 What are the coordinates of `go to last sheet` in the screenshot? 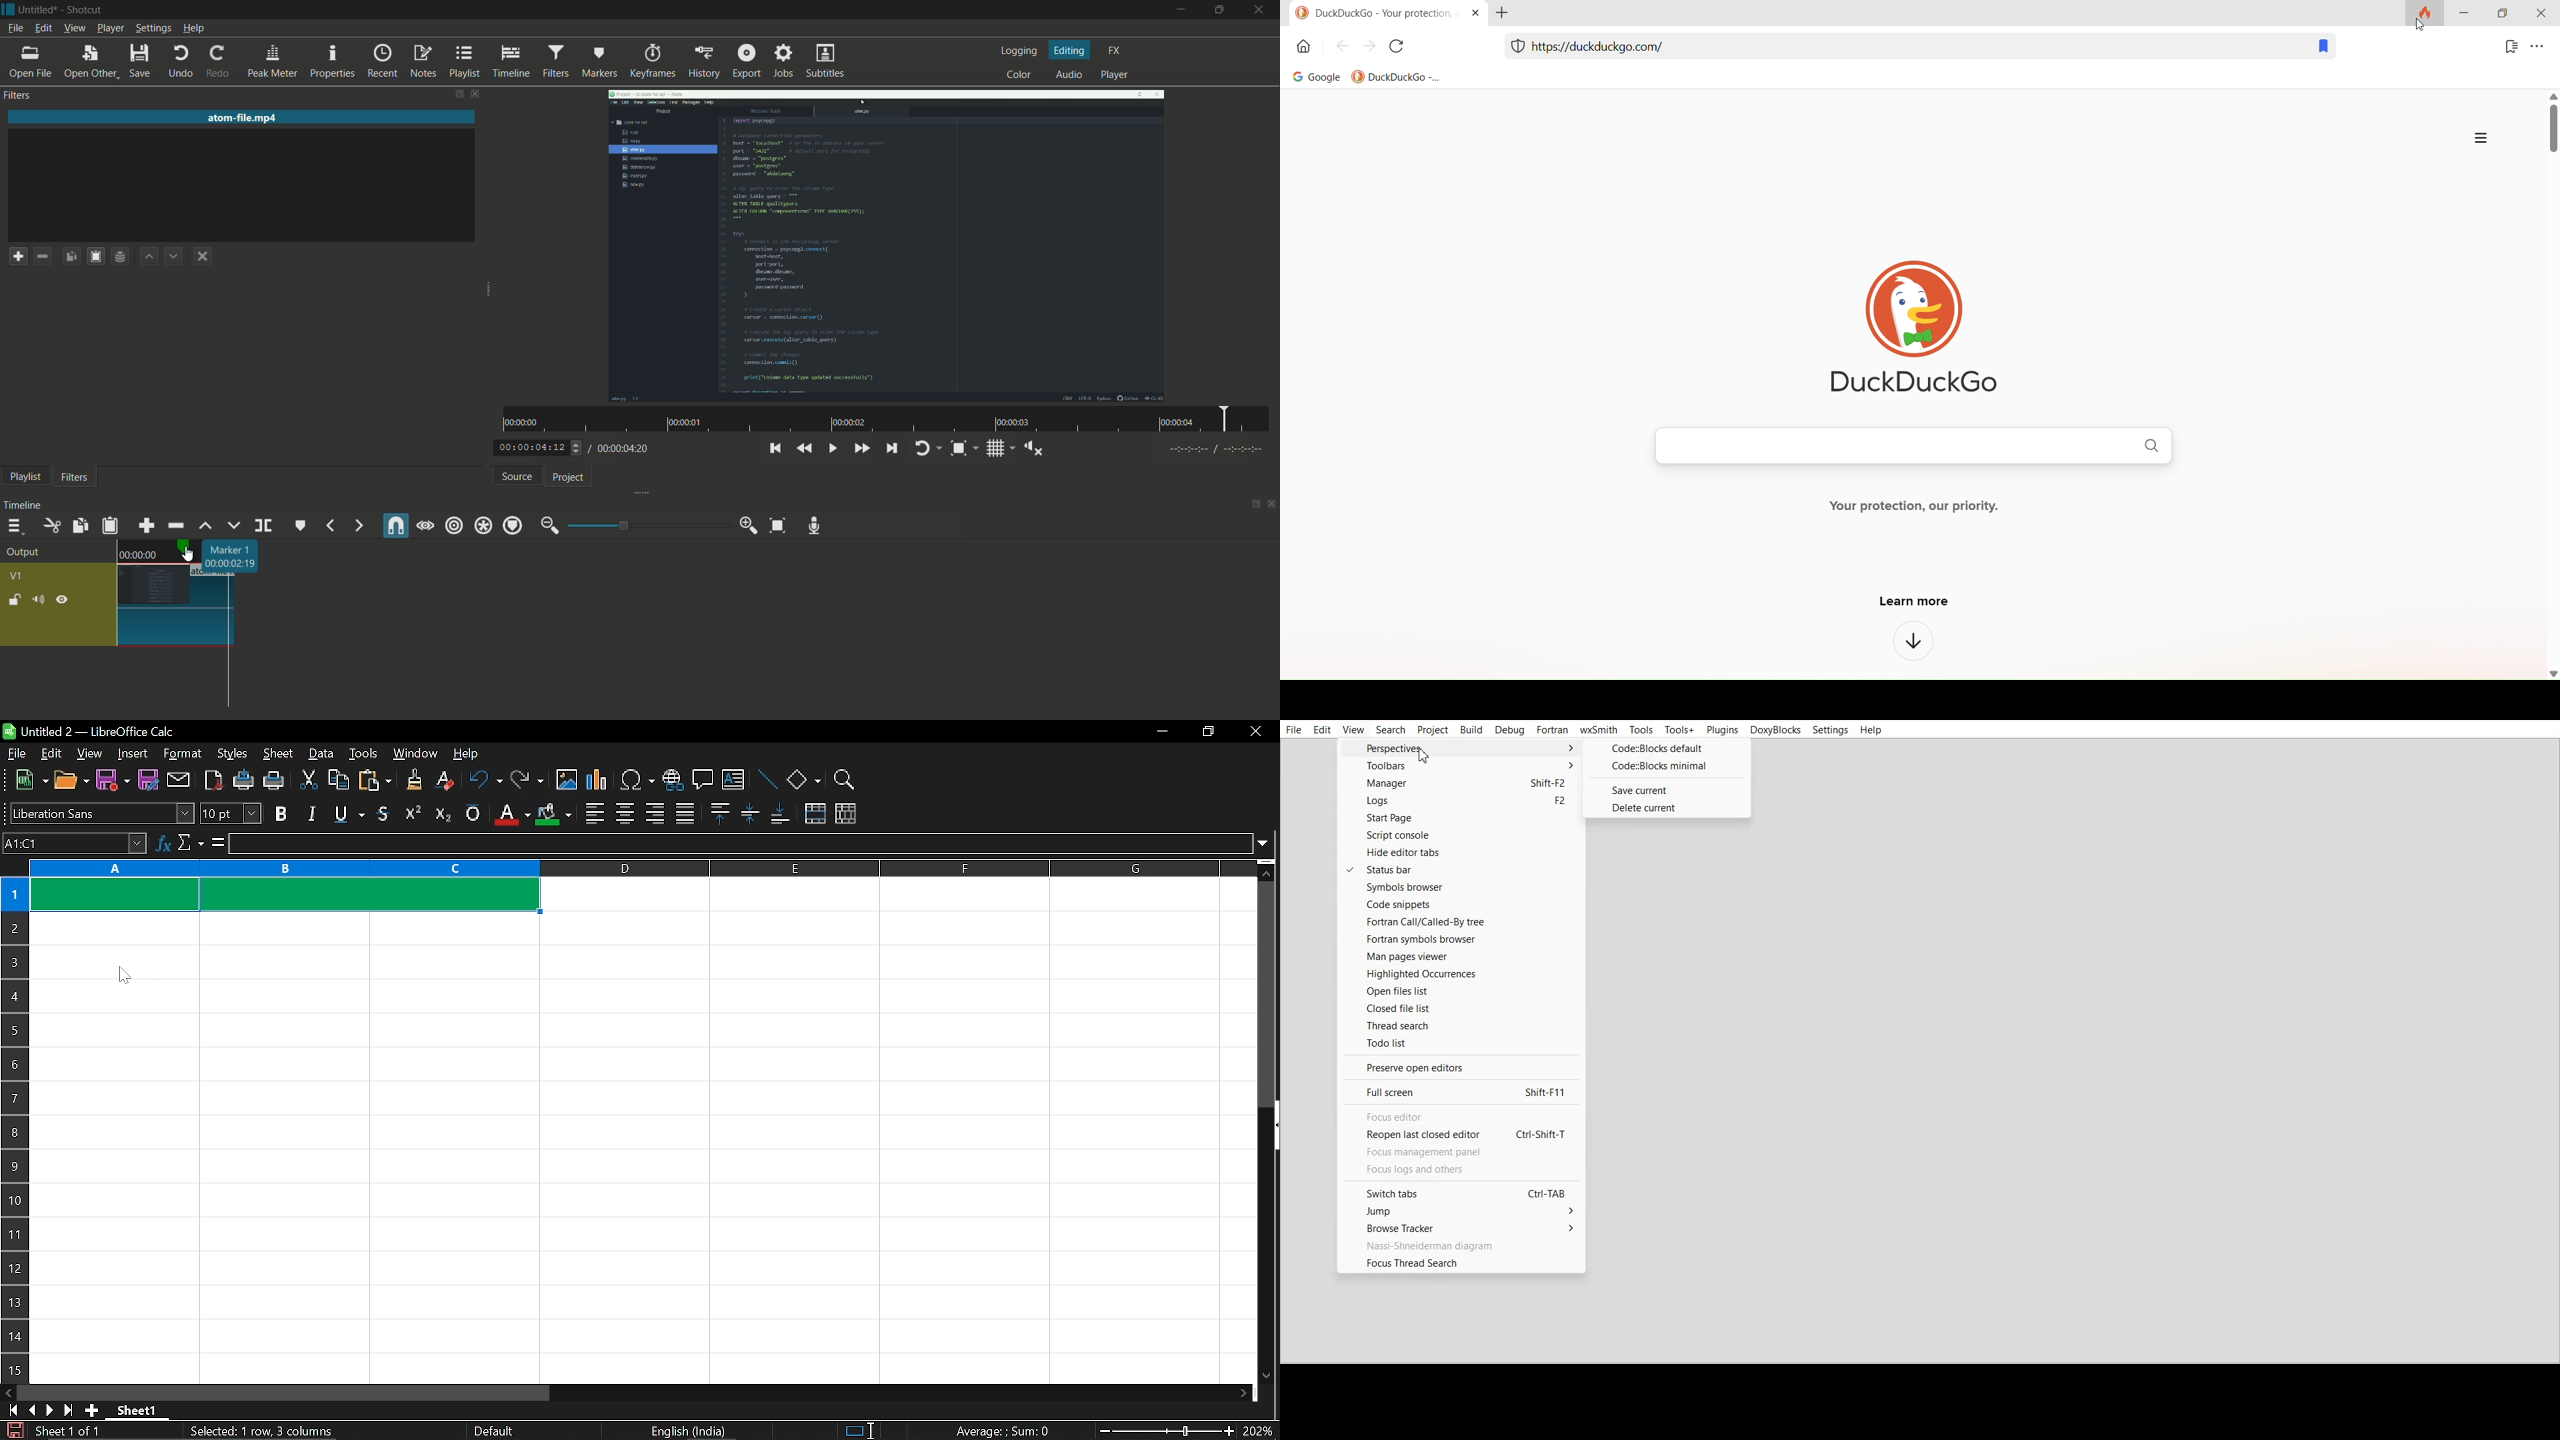 It's located at (66, 1411).